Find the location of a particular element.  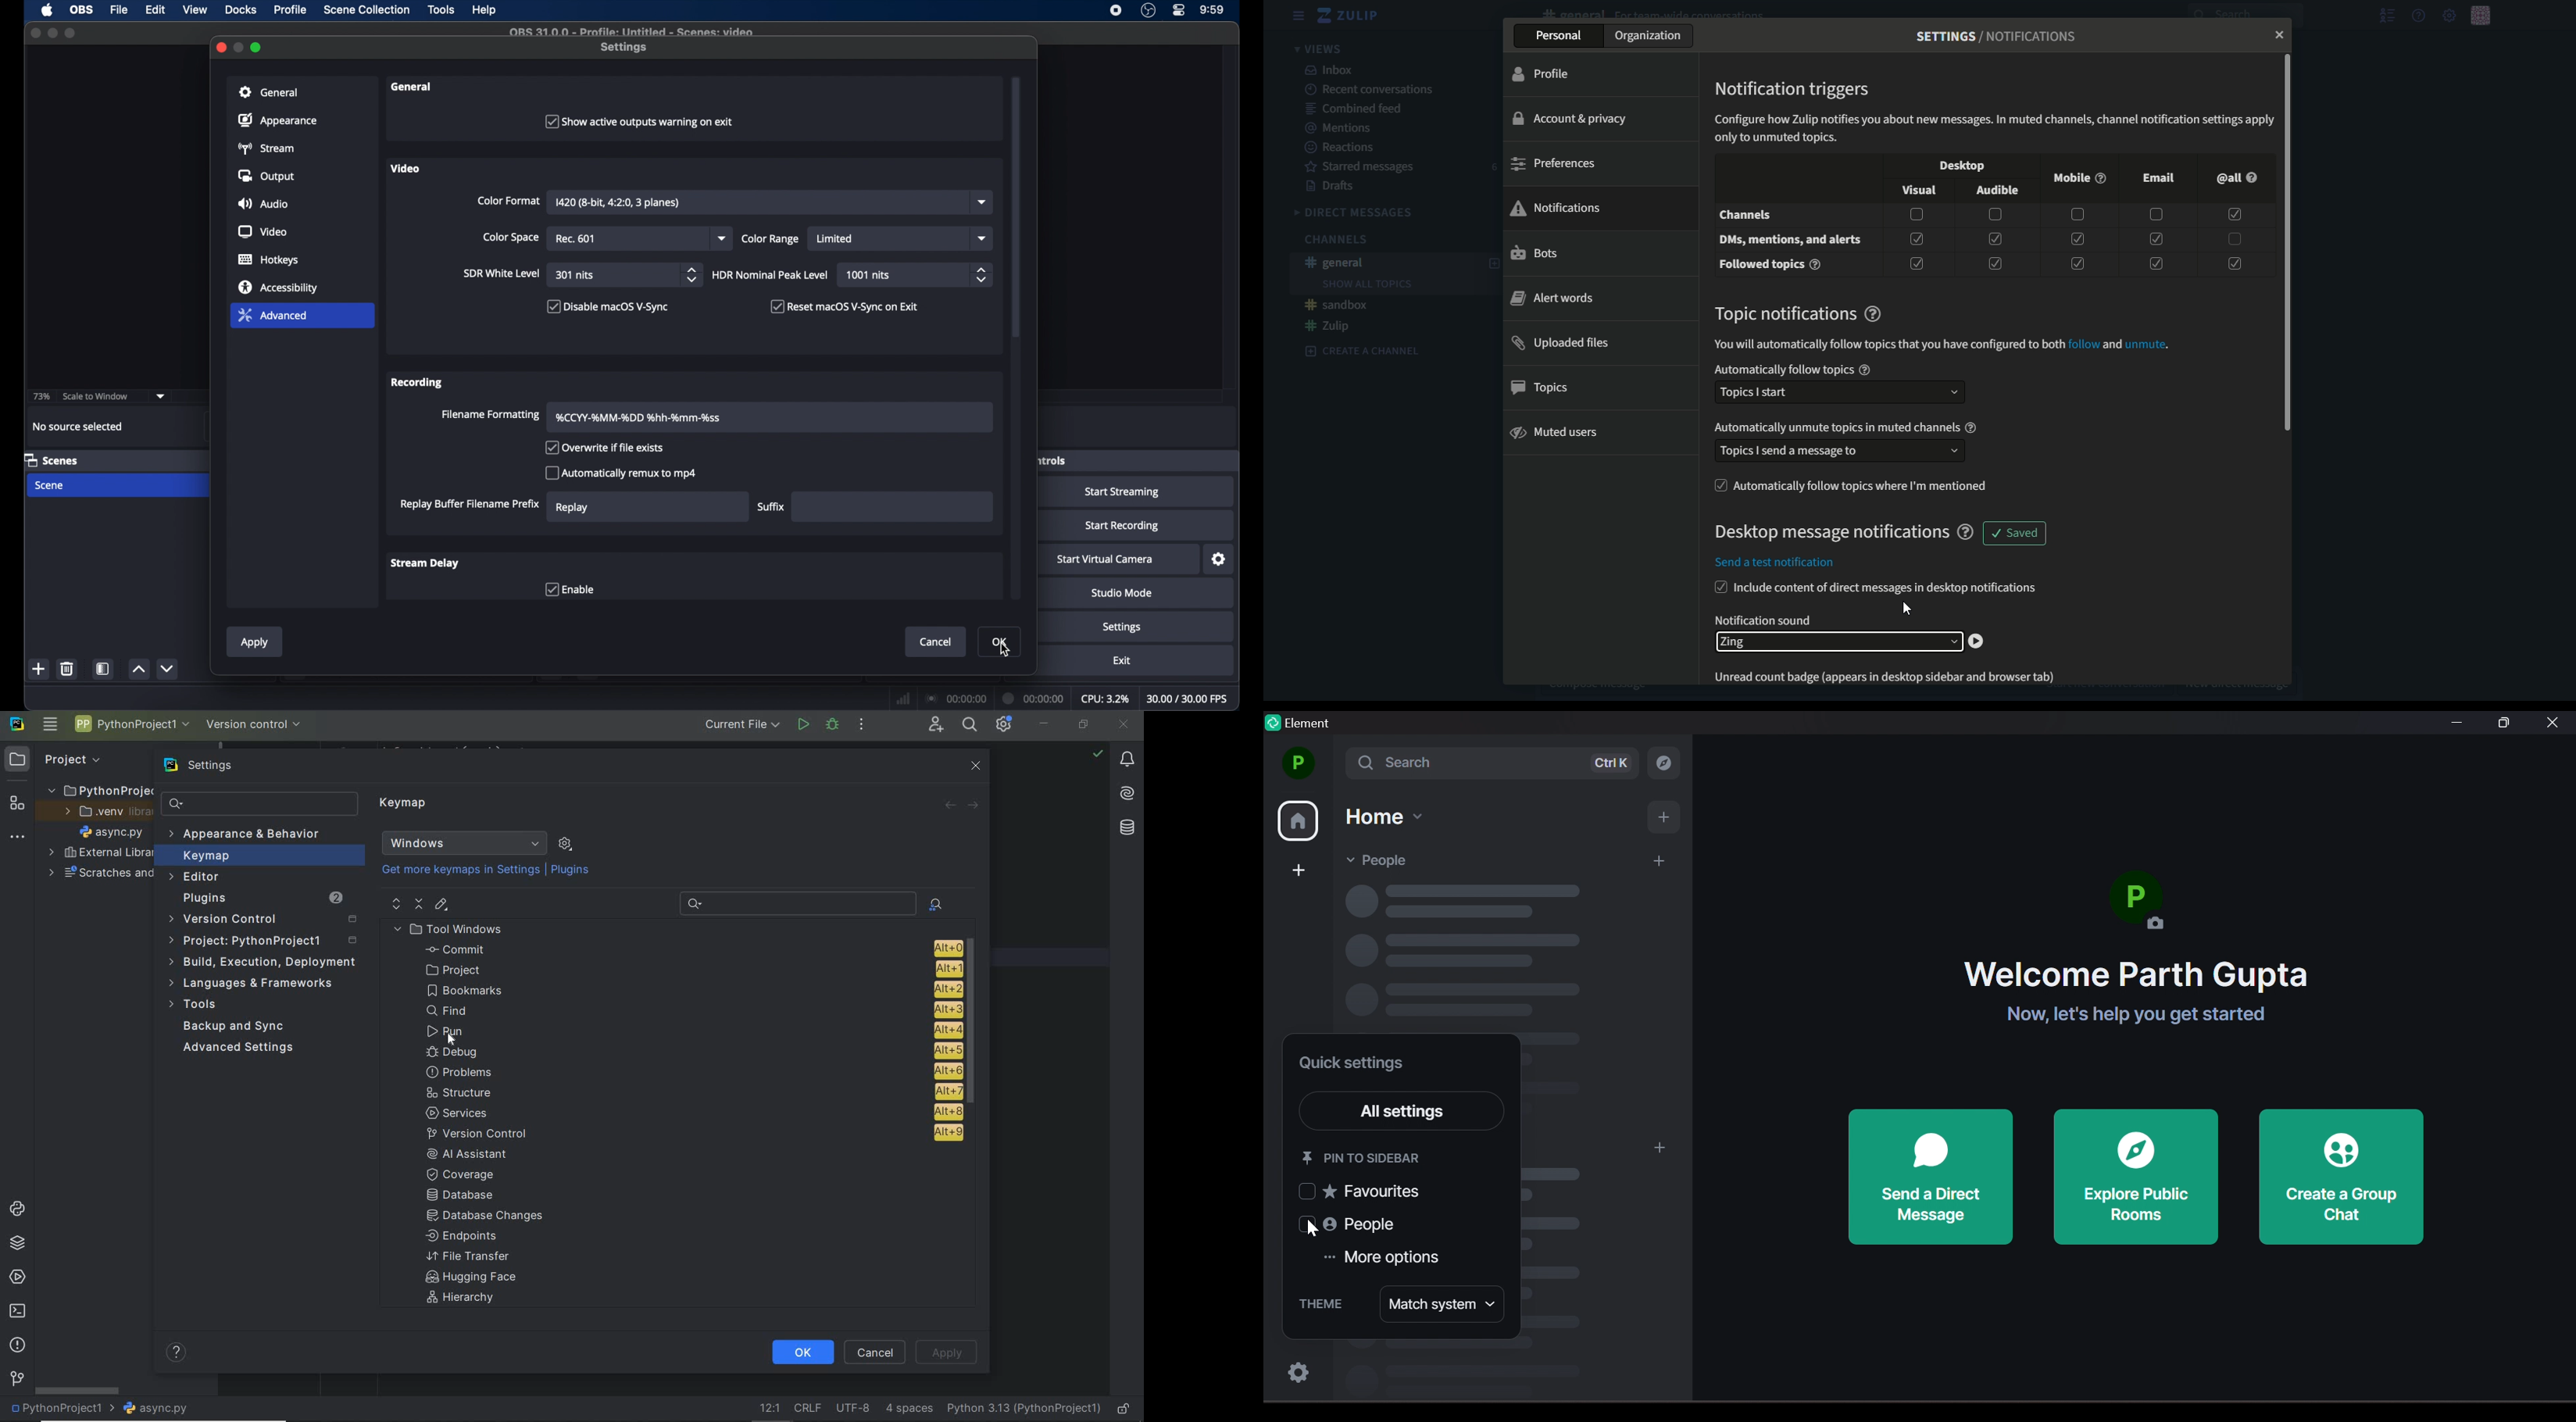

sir white level is located at coordinates (502, 274).